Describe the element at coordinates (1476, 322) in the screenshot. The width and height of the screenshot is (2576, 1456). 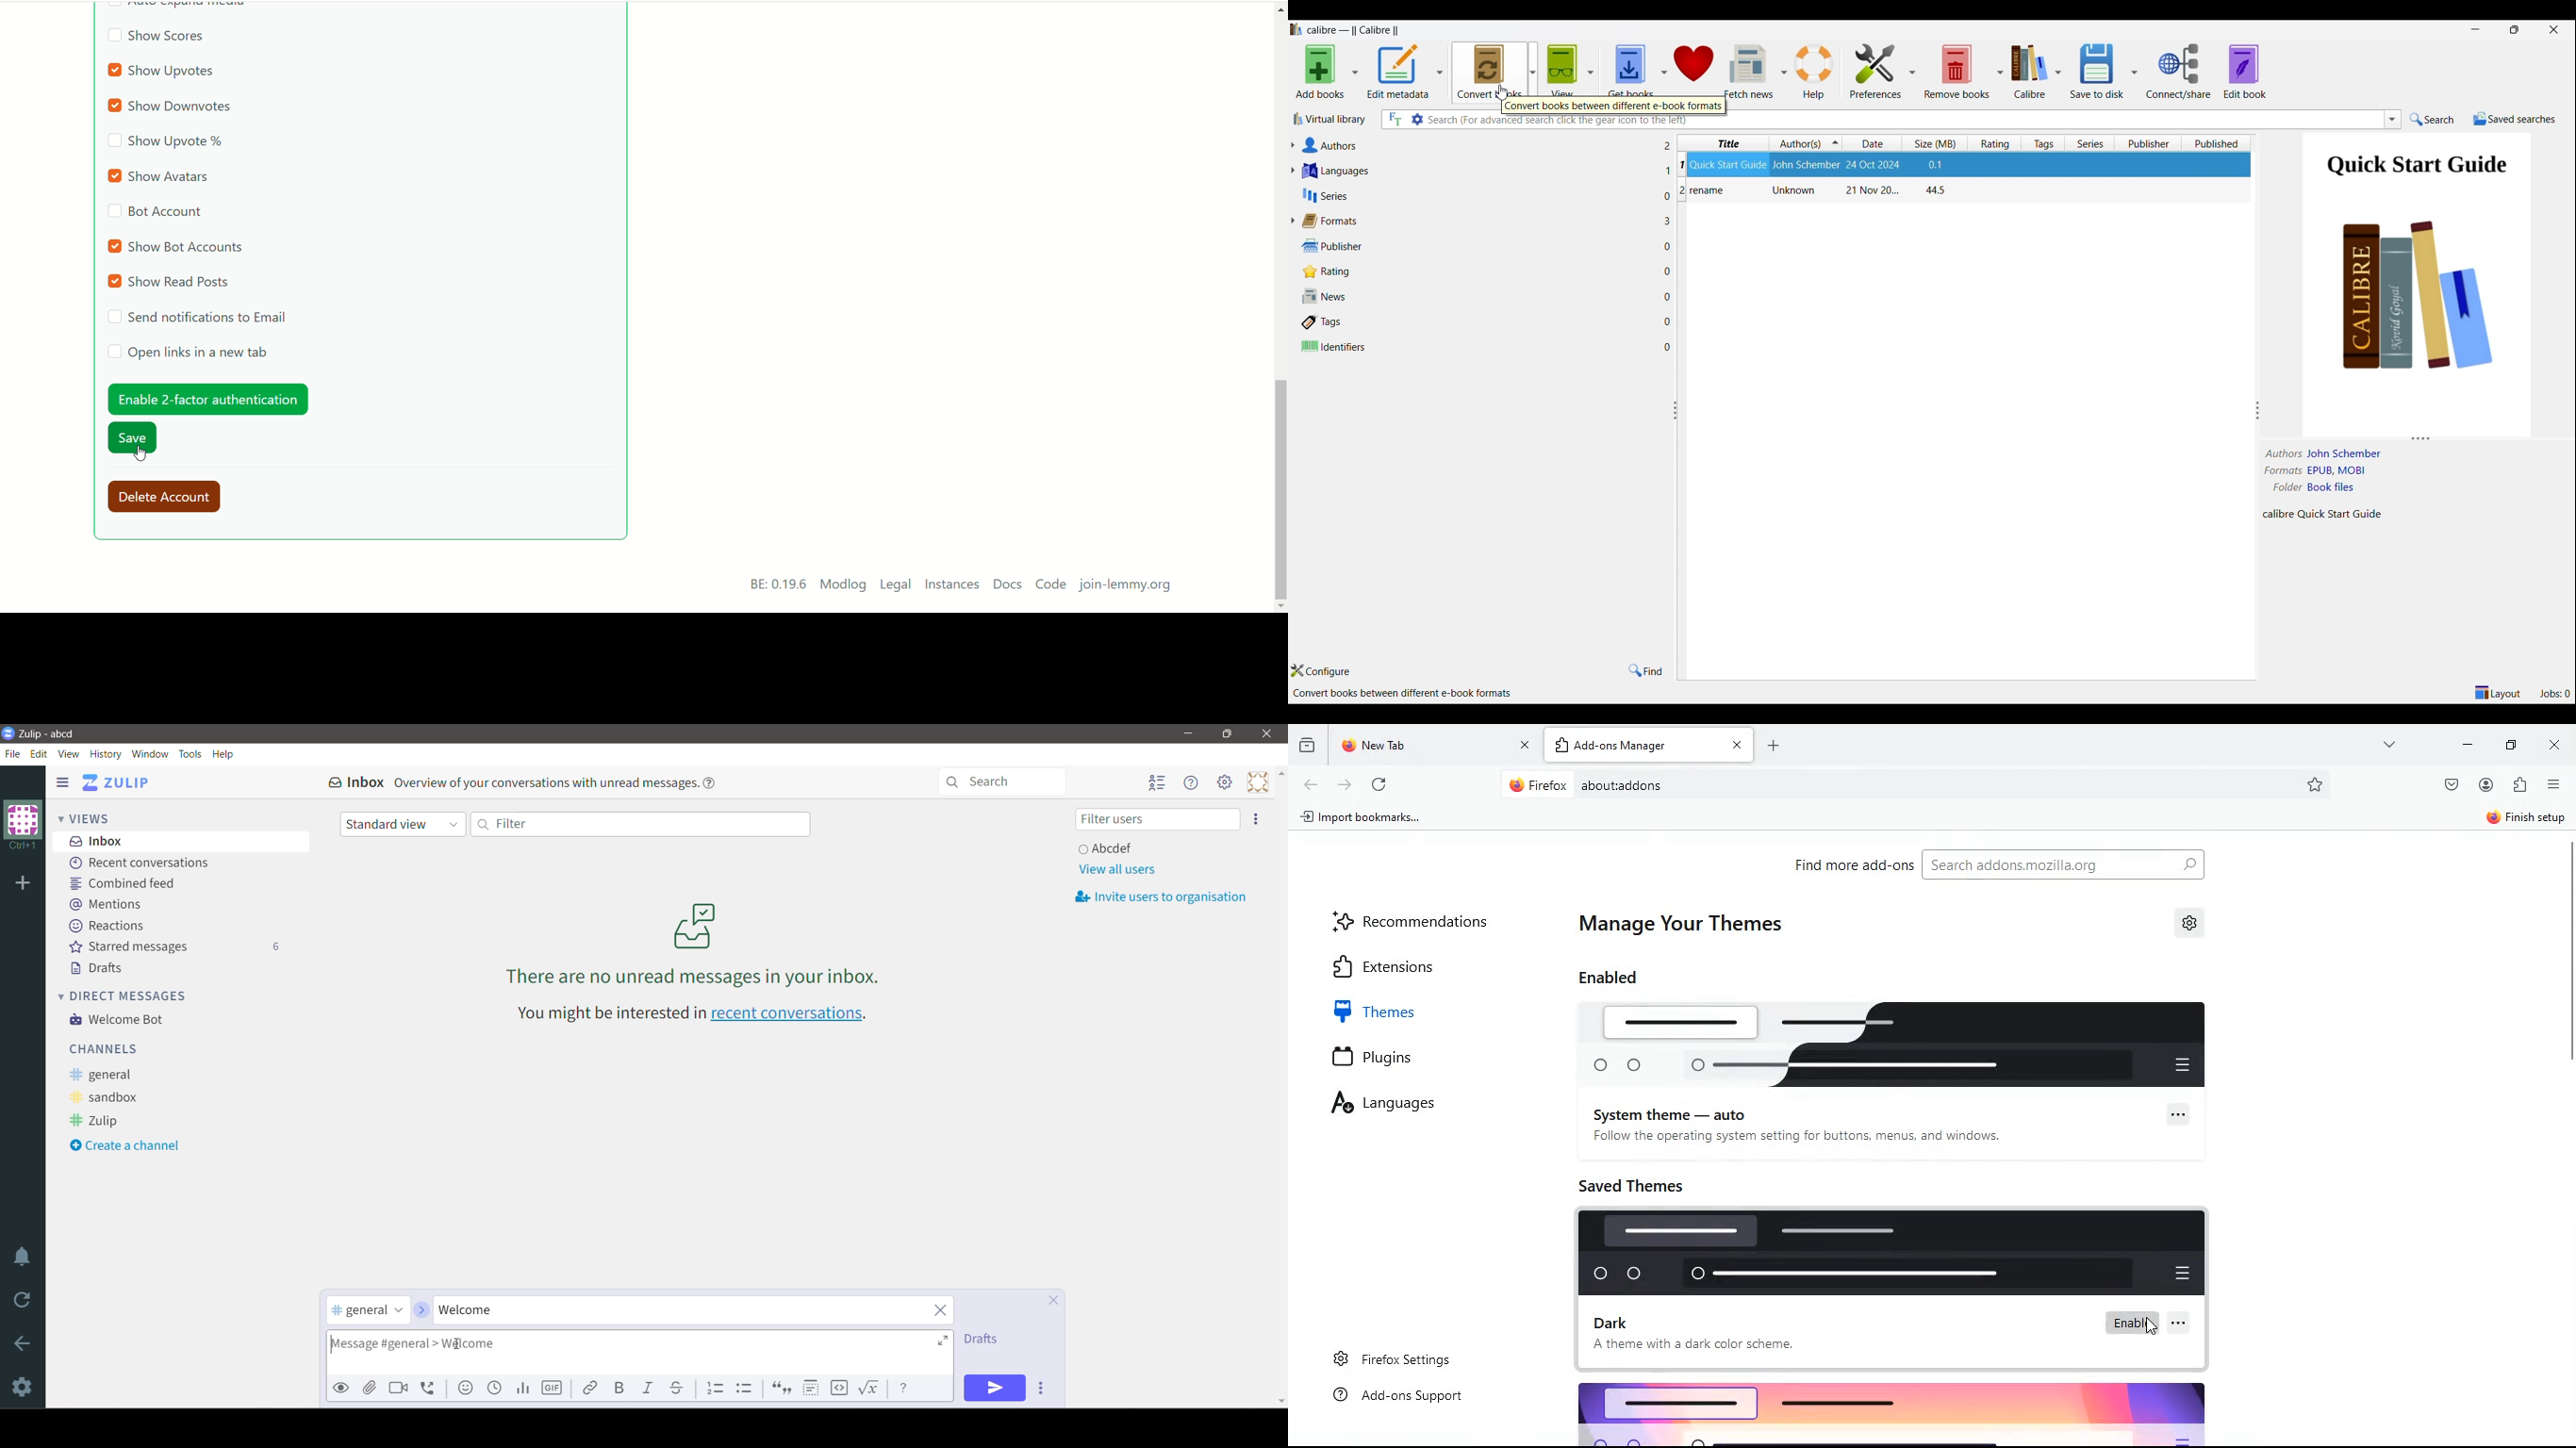
I see `Tags` at that location.